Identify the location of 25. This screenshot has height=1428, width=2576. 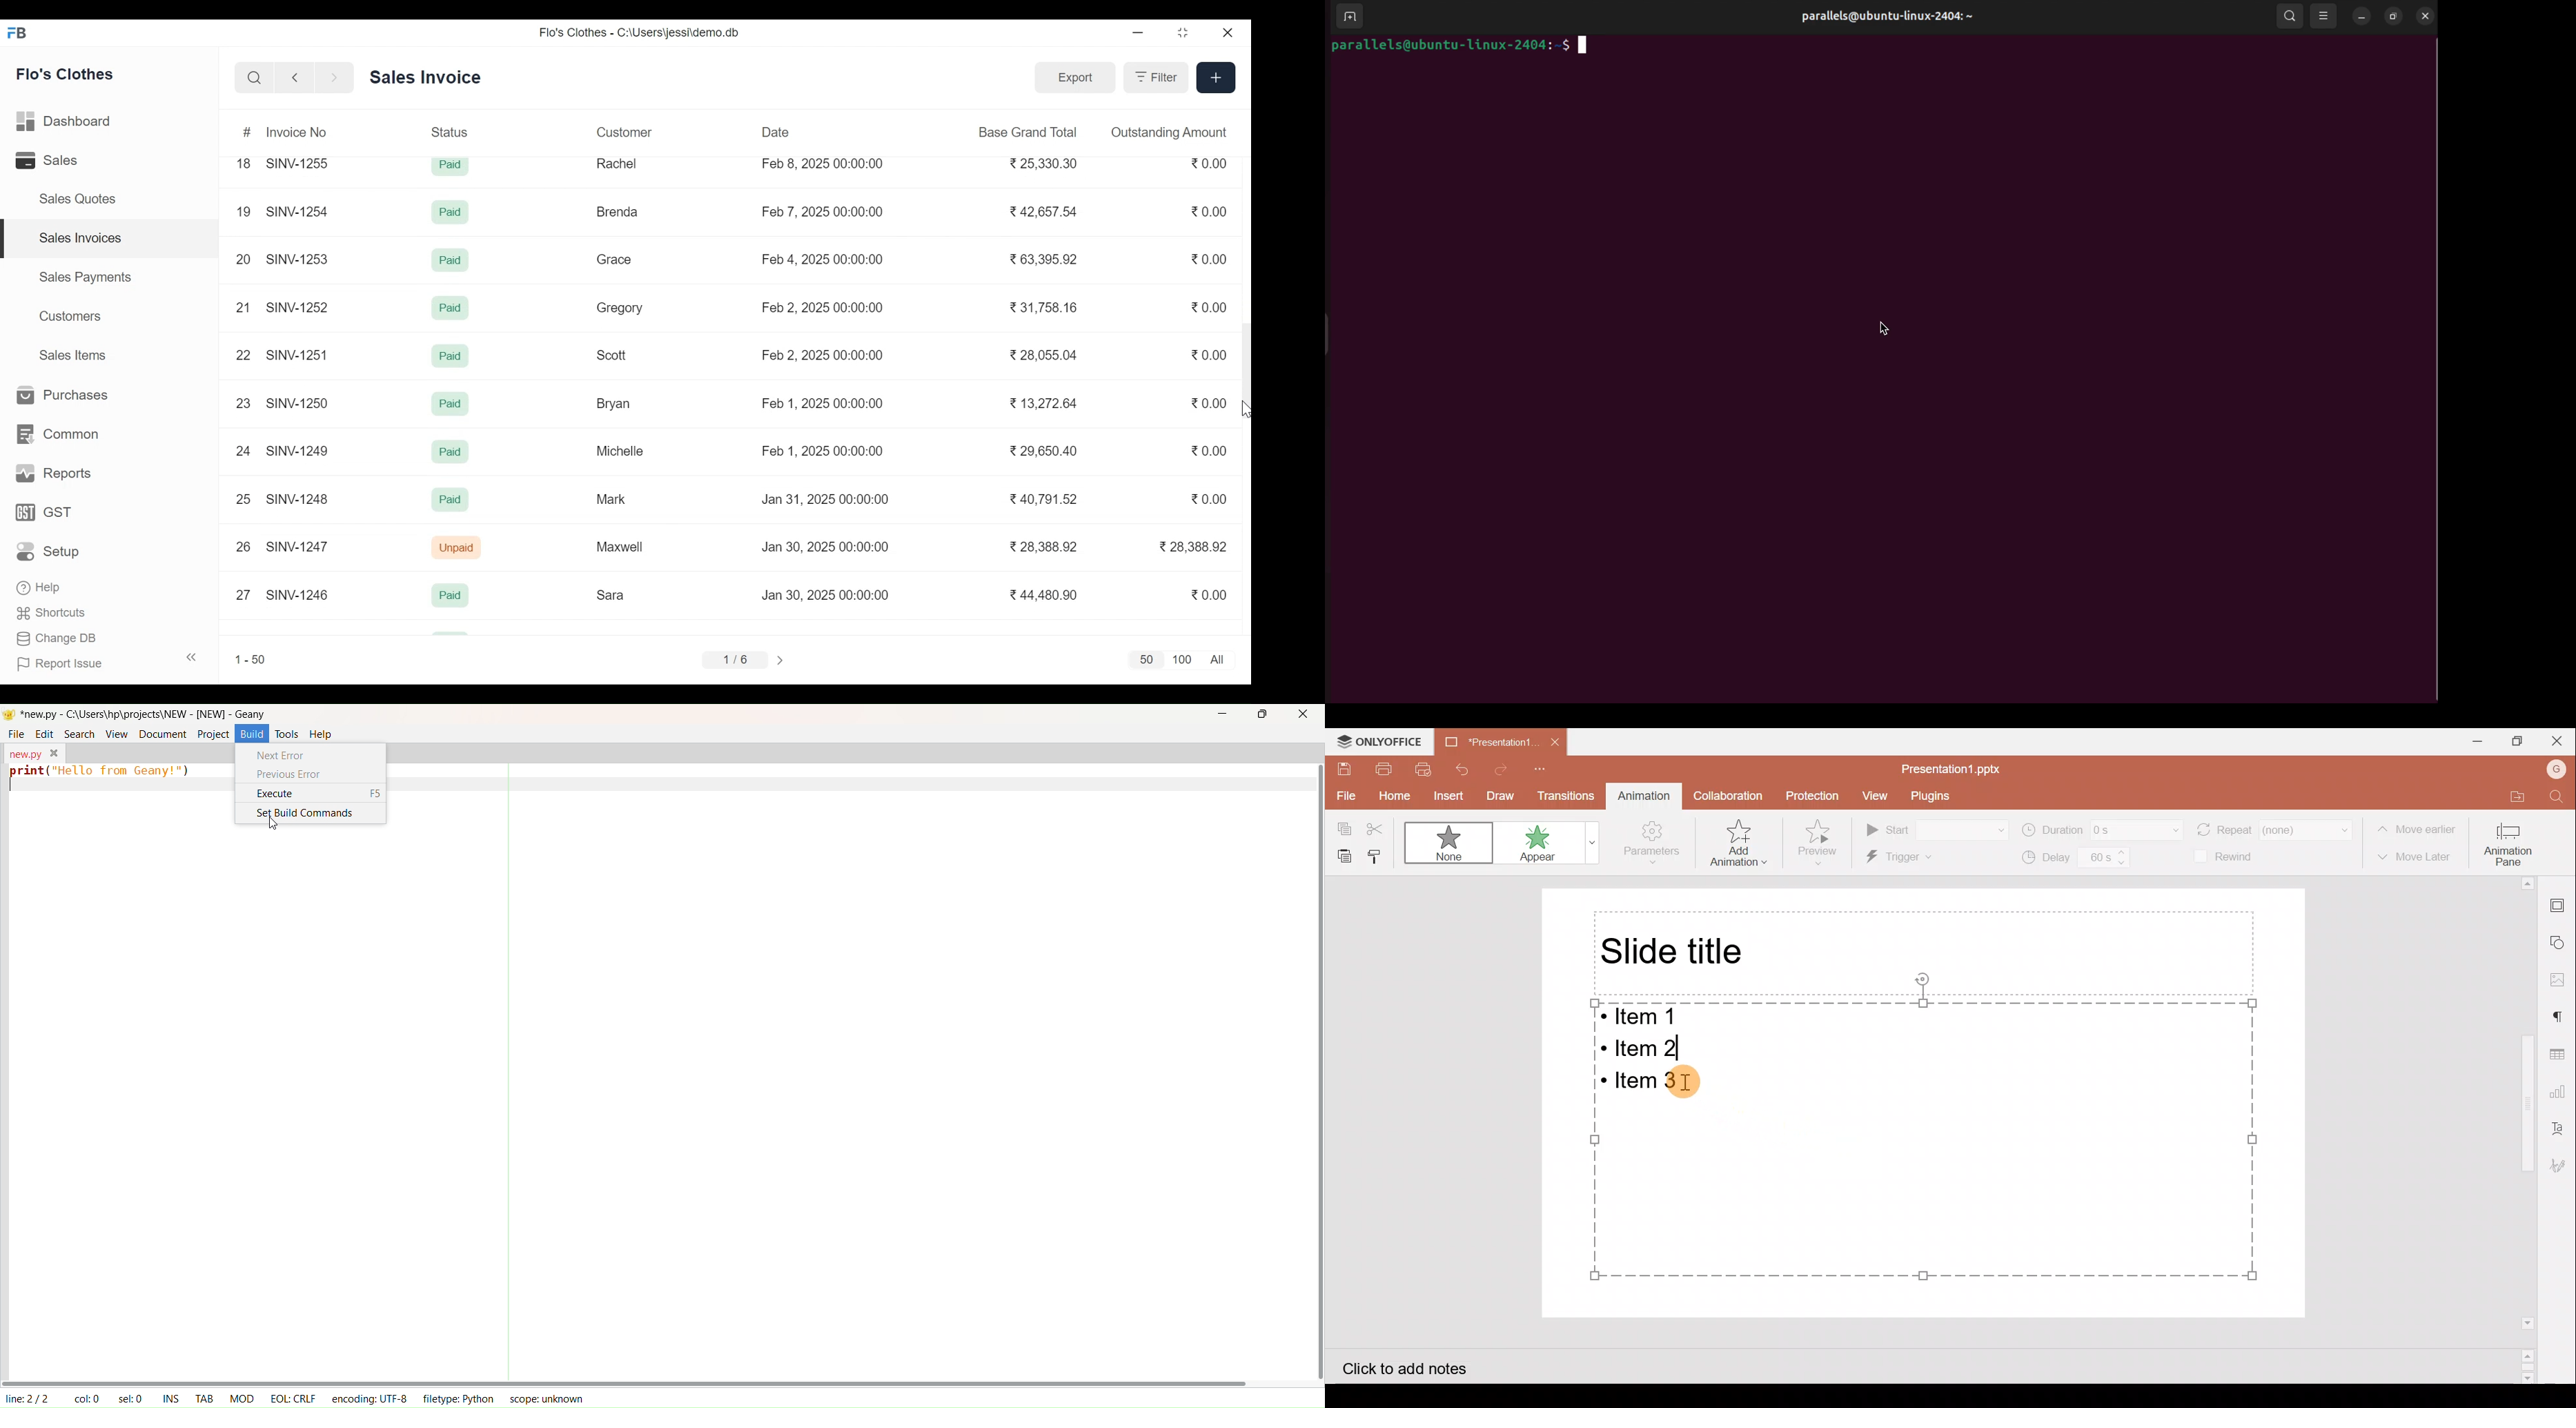
(243, 498).